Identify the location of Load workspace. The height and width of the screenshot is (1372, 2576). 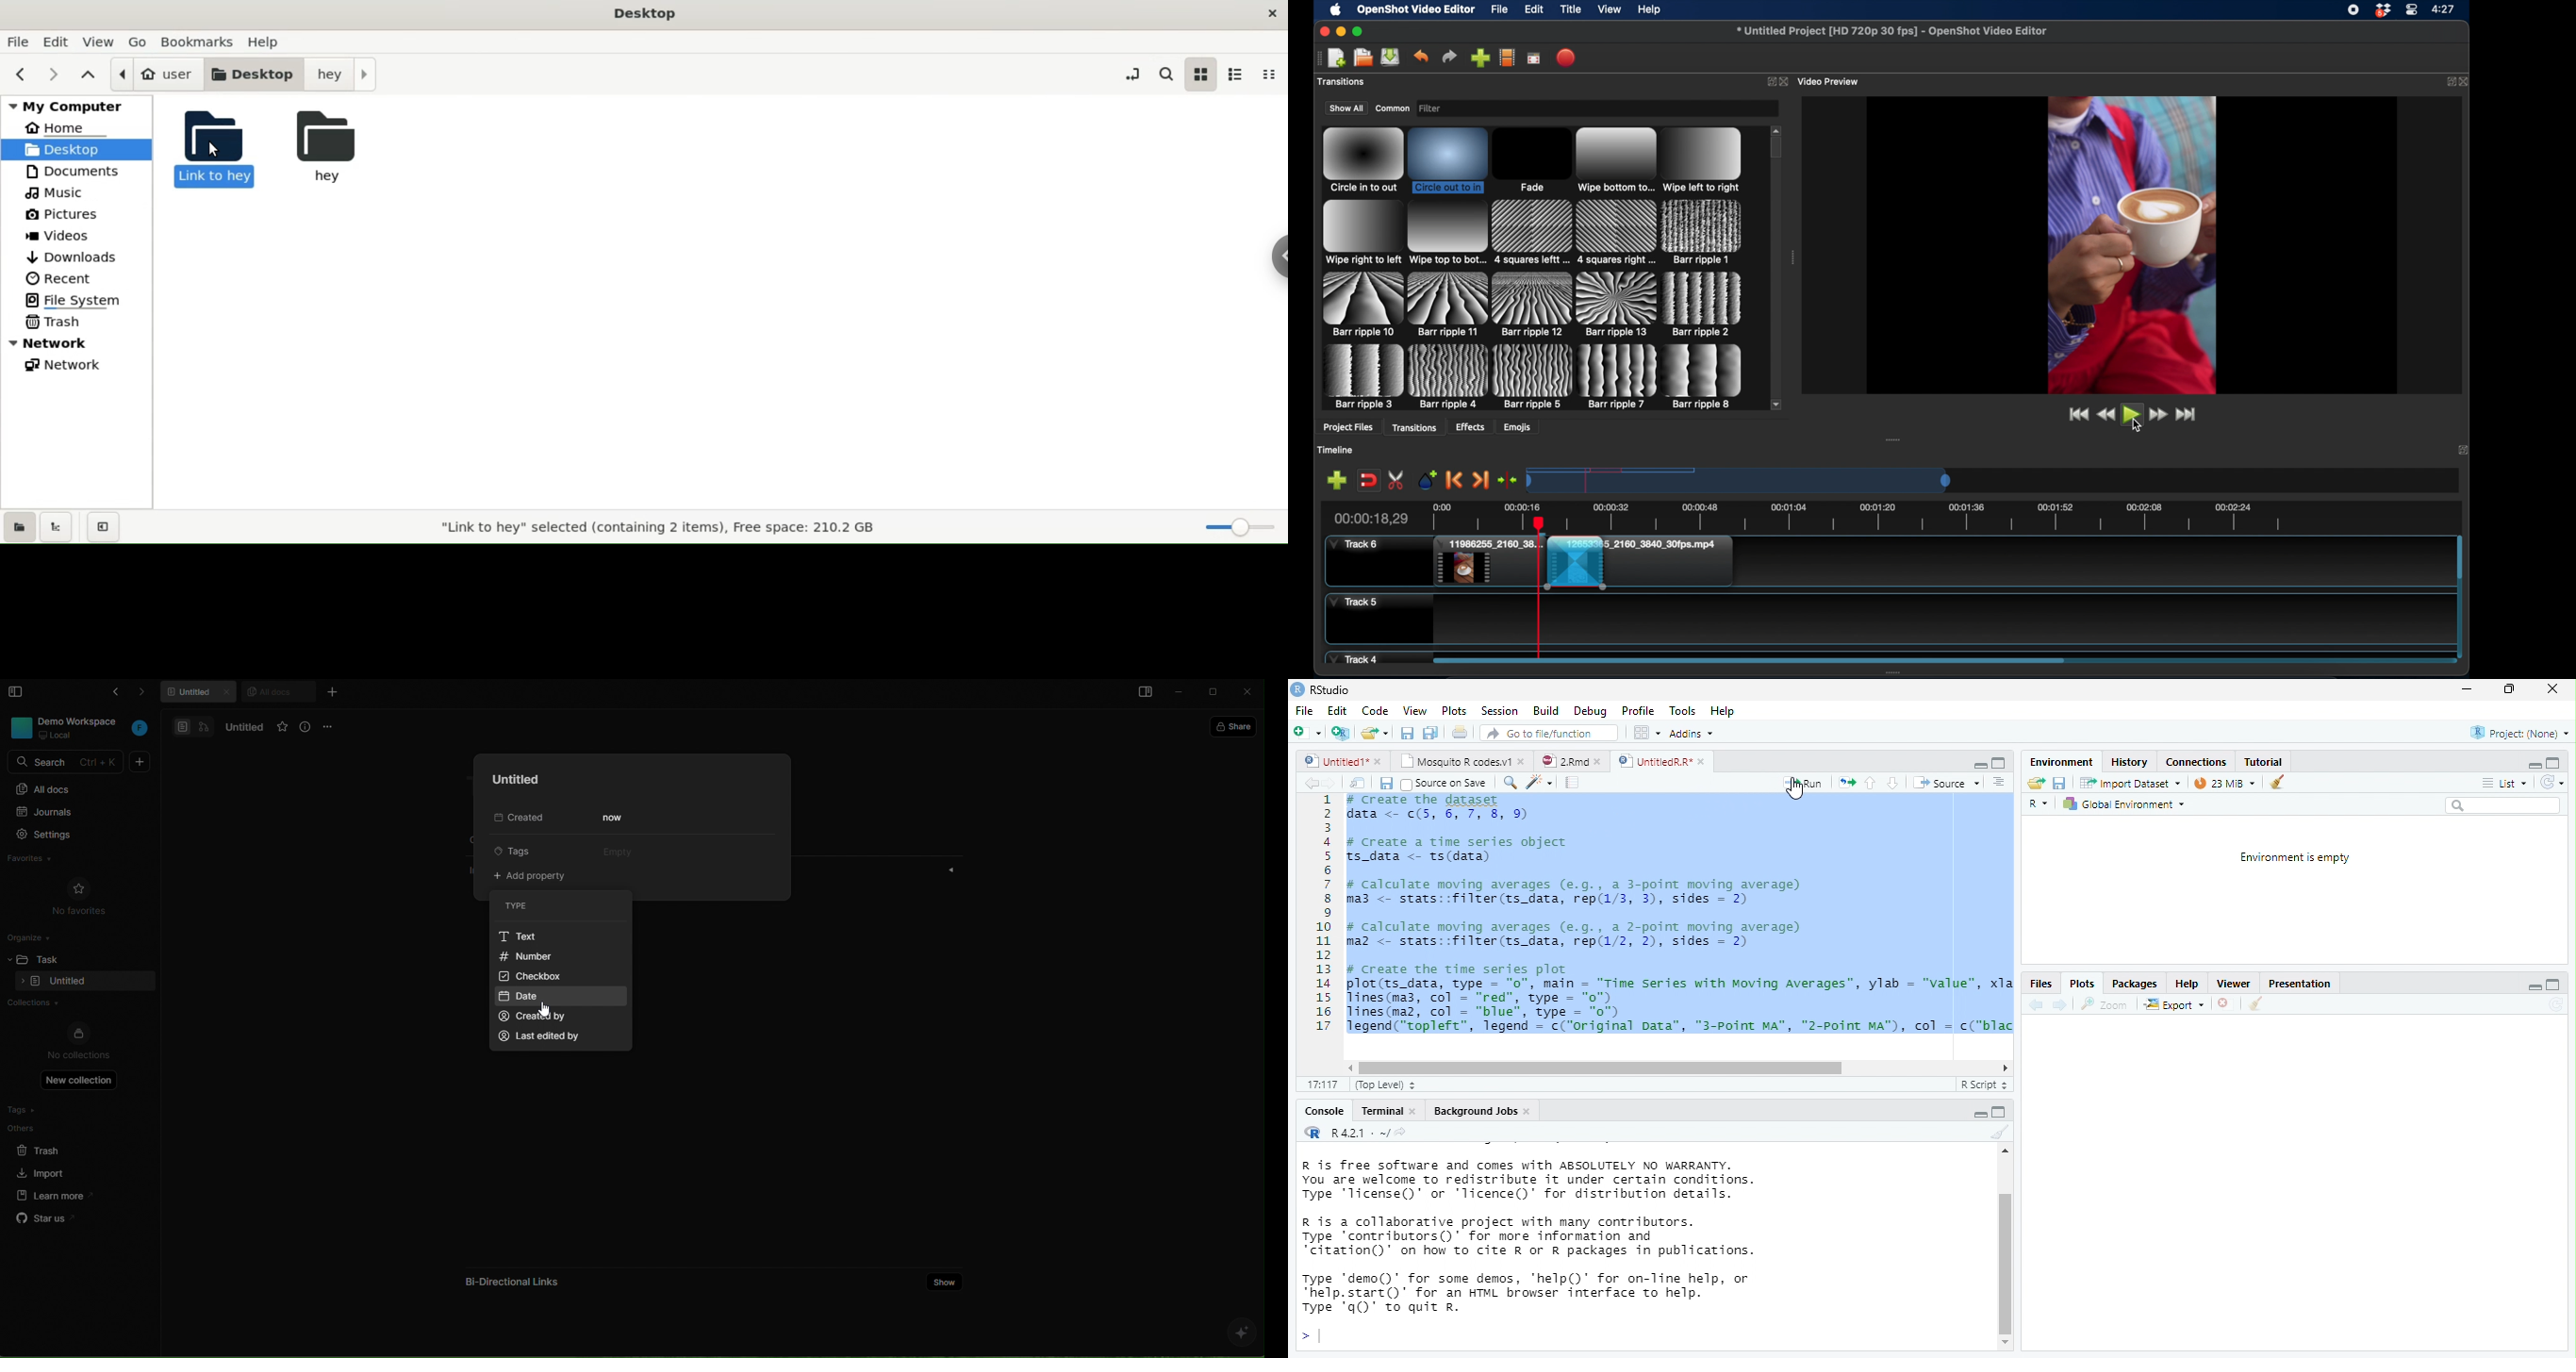
(2036, 784).